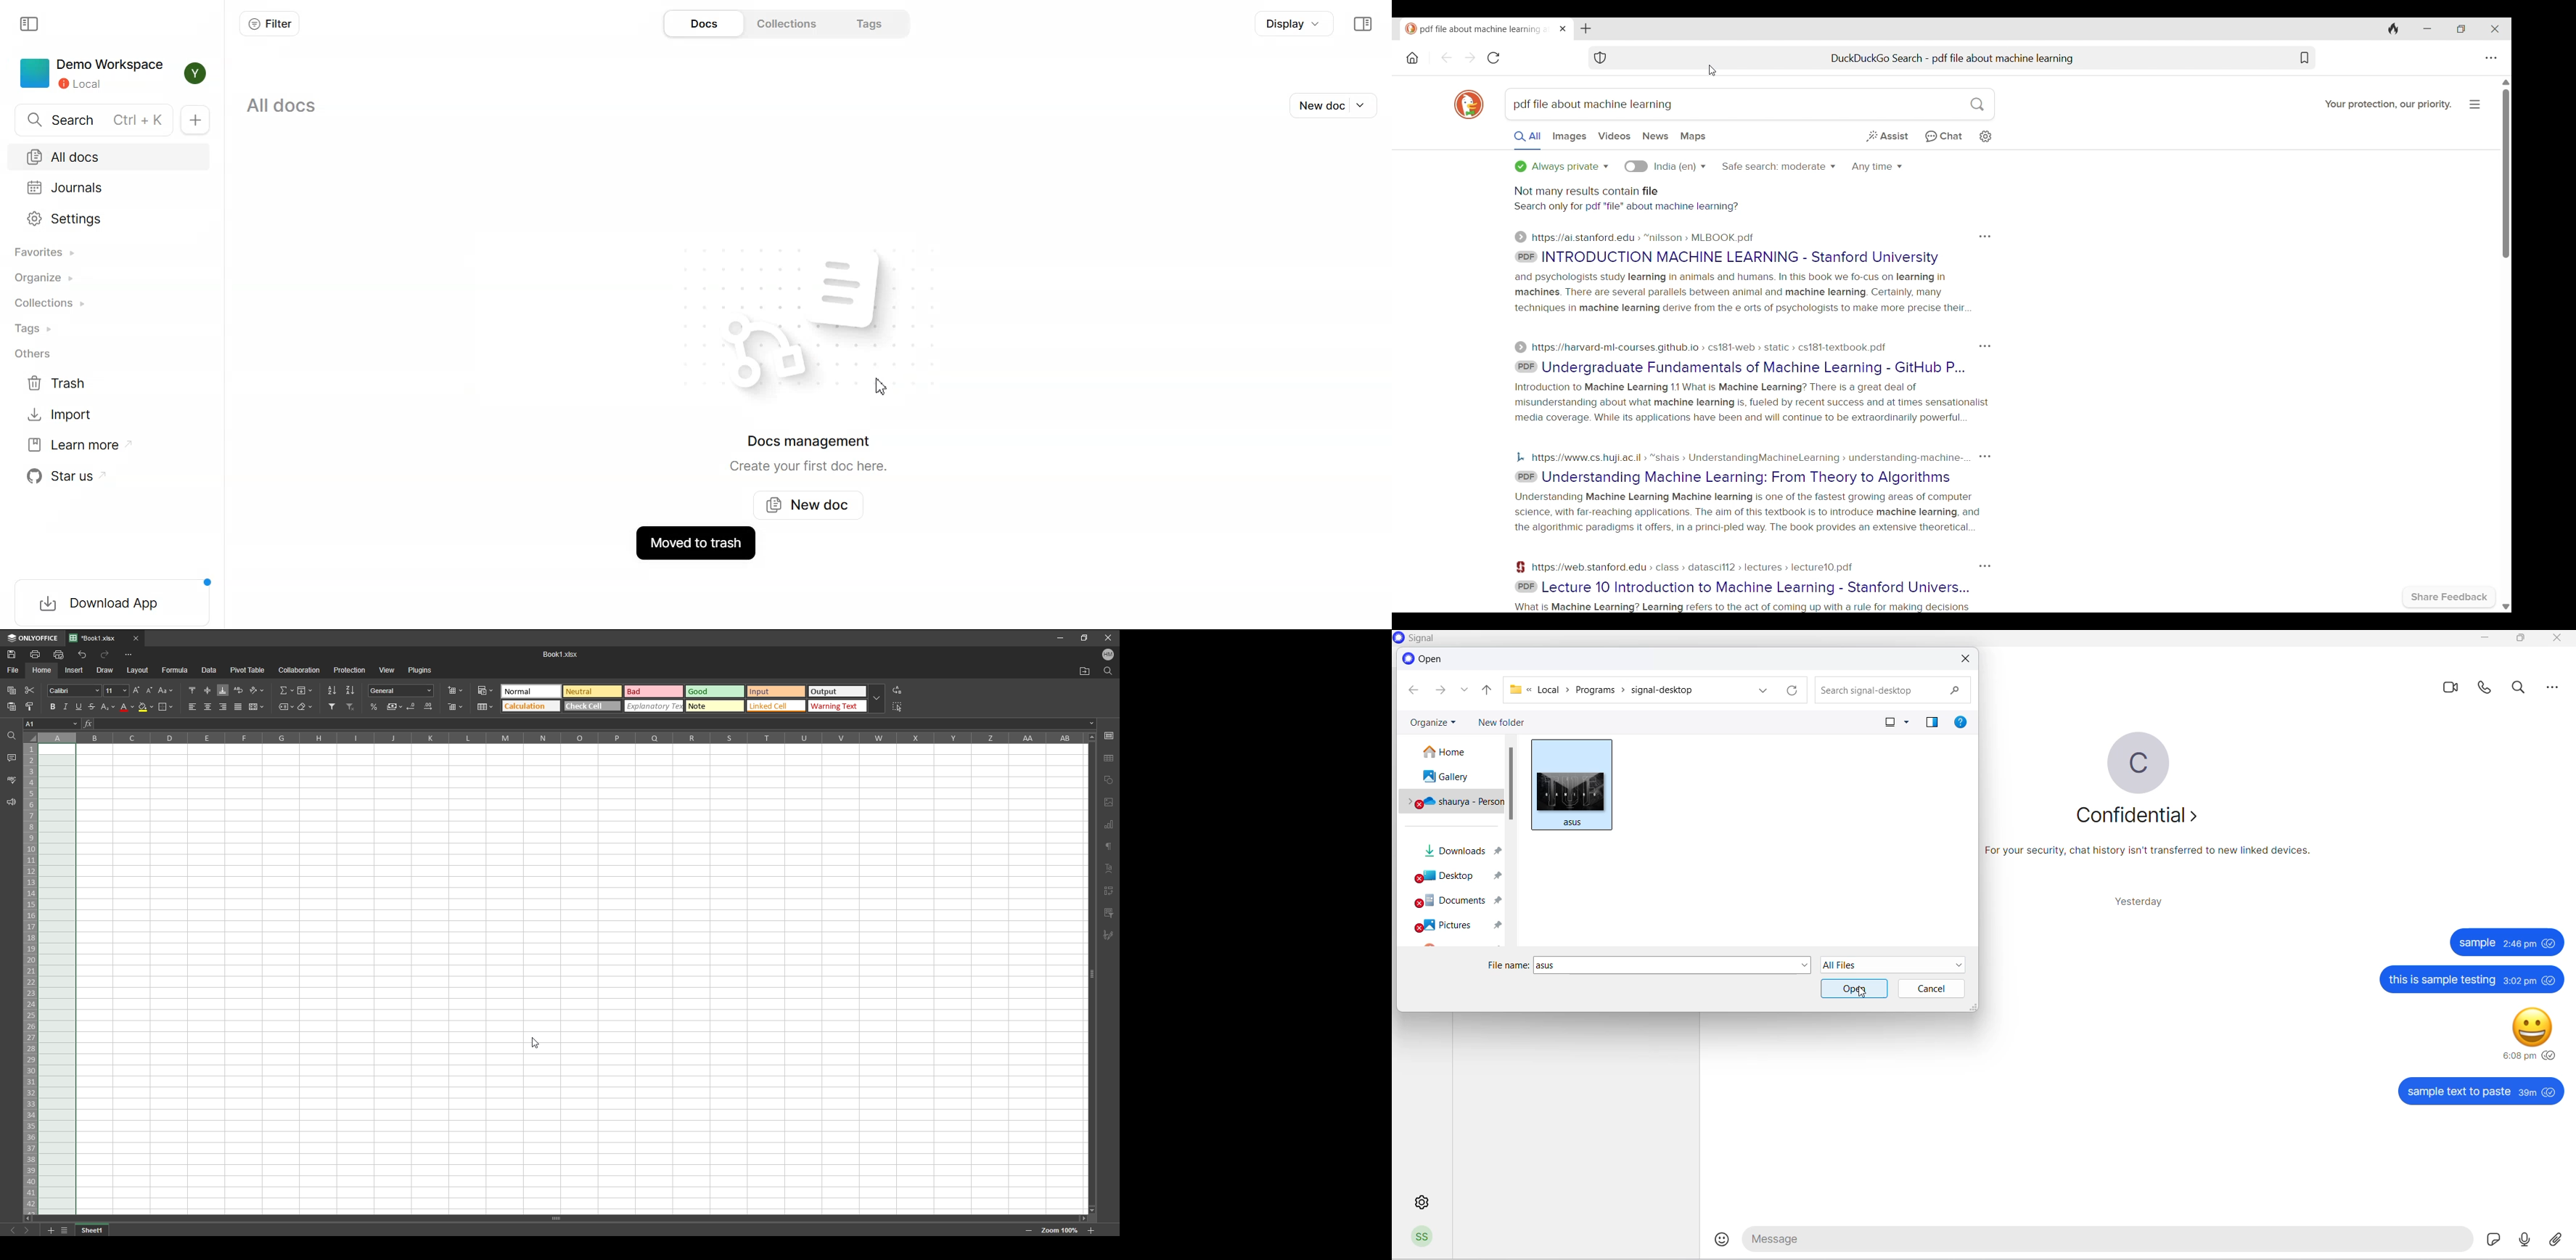 This screenshot has height=1260, width=2576. What do you see at coordinates (239, 707) in the screenshot?
I see `justified` at bounding box center [239, 707].